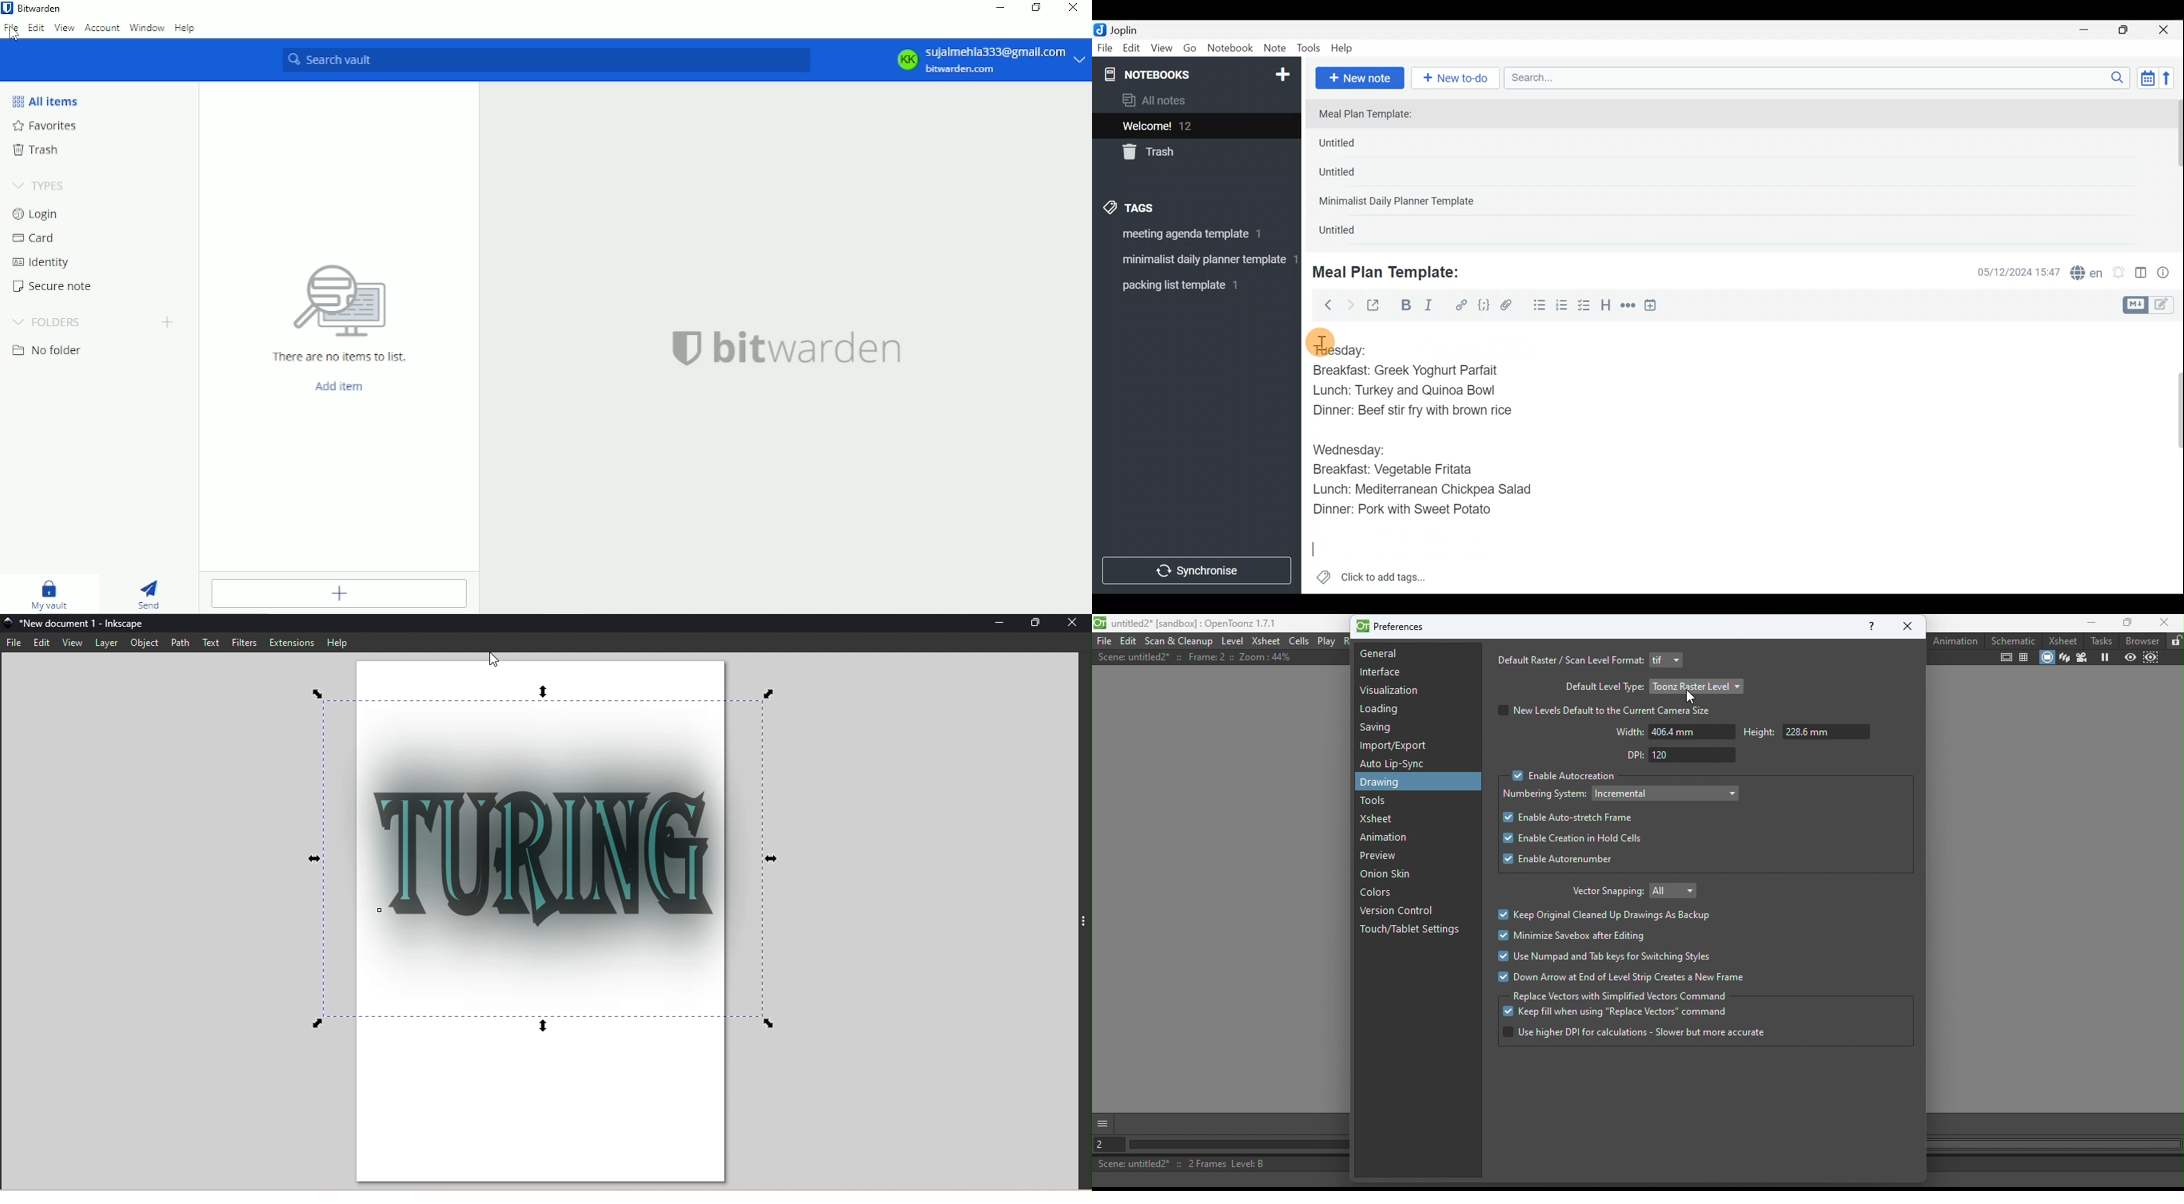 Image resolution: width=2184 pixels, height=1204 pixels. Describe the element at coordinates (2131, 30) in the screenshot. I see `Maximize` at that location.